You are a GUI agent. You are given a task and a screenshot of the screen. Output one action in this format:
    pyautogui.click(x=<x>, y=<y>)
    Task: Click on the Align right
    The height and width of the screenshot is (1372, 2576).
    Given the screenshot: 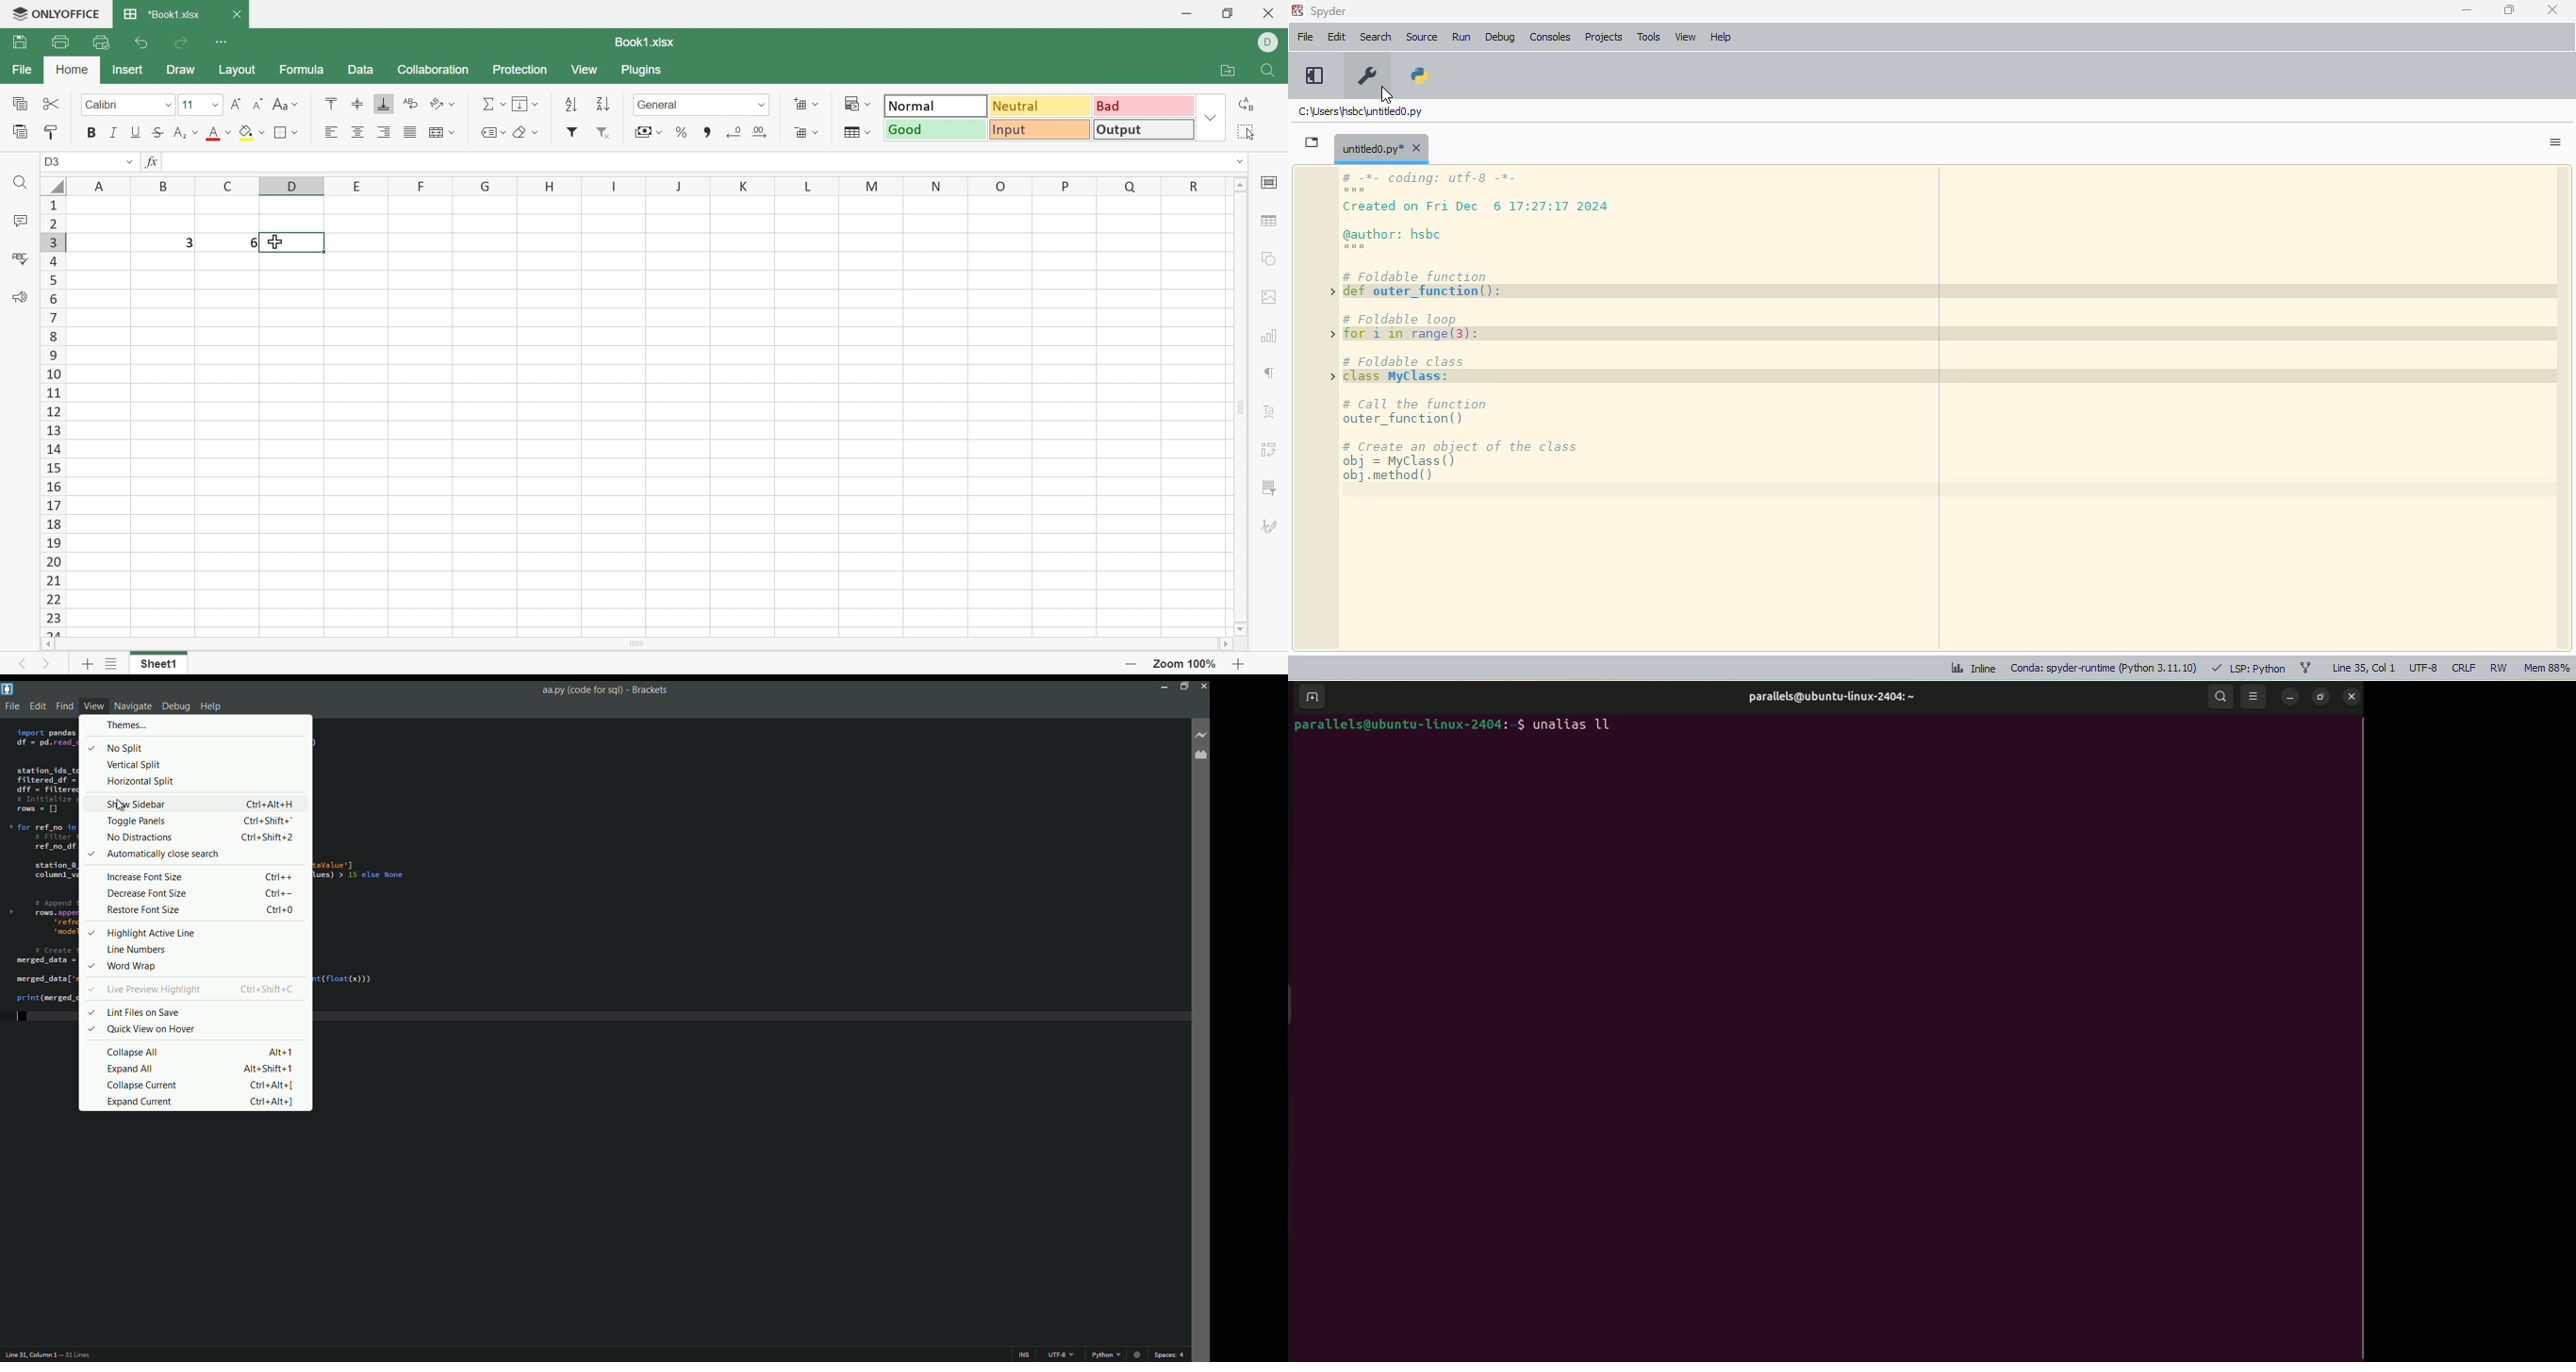 What is the action you would take?
    pyautogui.click(x=383, y=132)
    